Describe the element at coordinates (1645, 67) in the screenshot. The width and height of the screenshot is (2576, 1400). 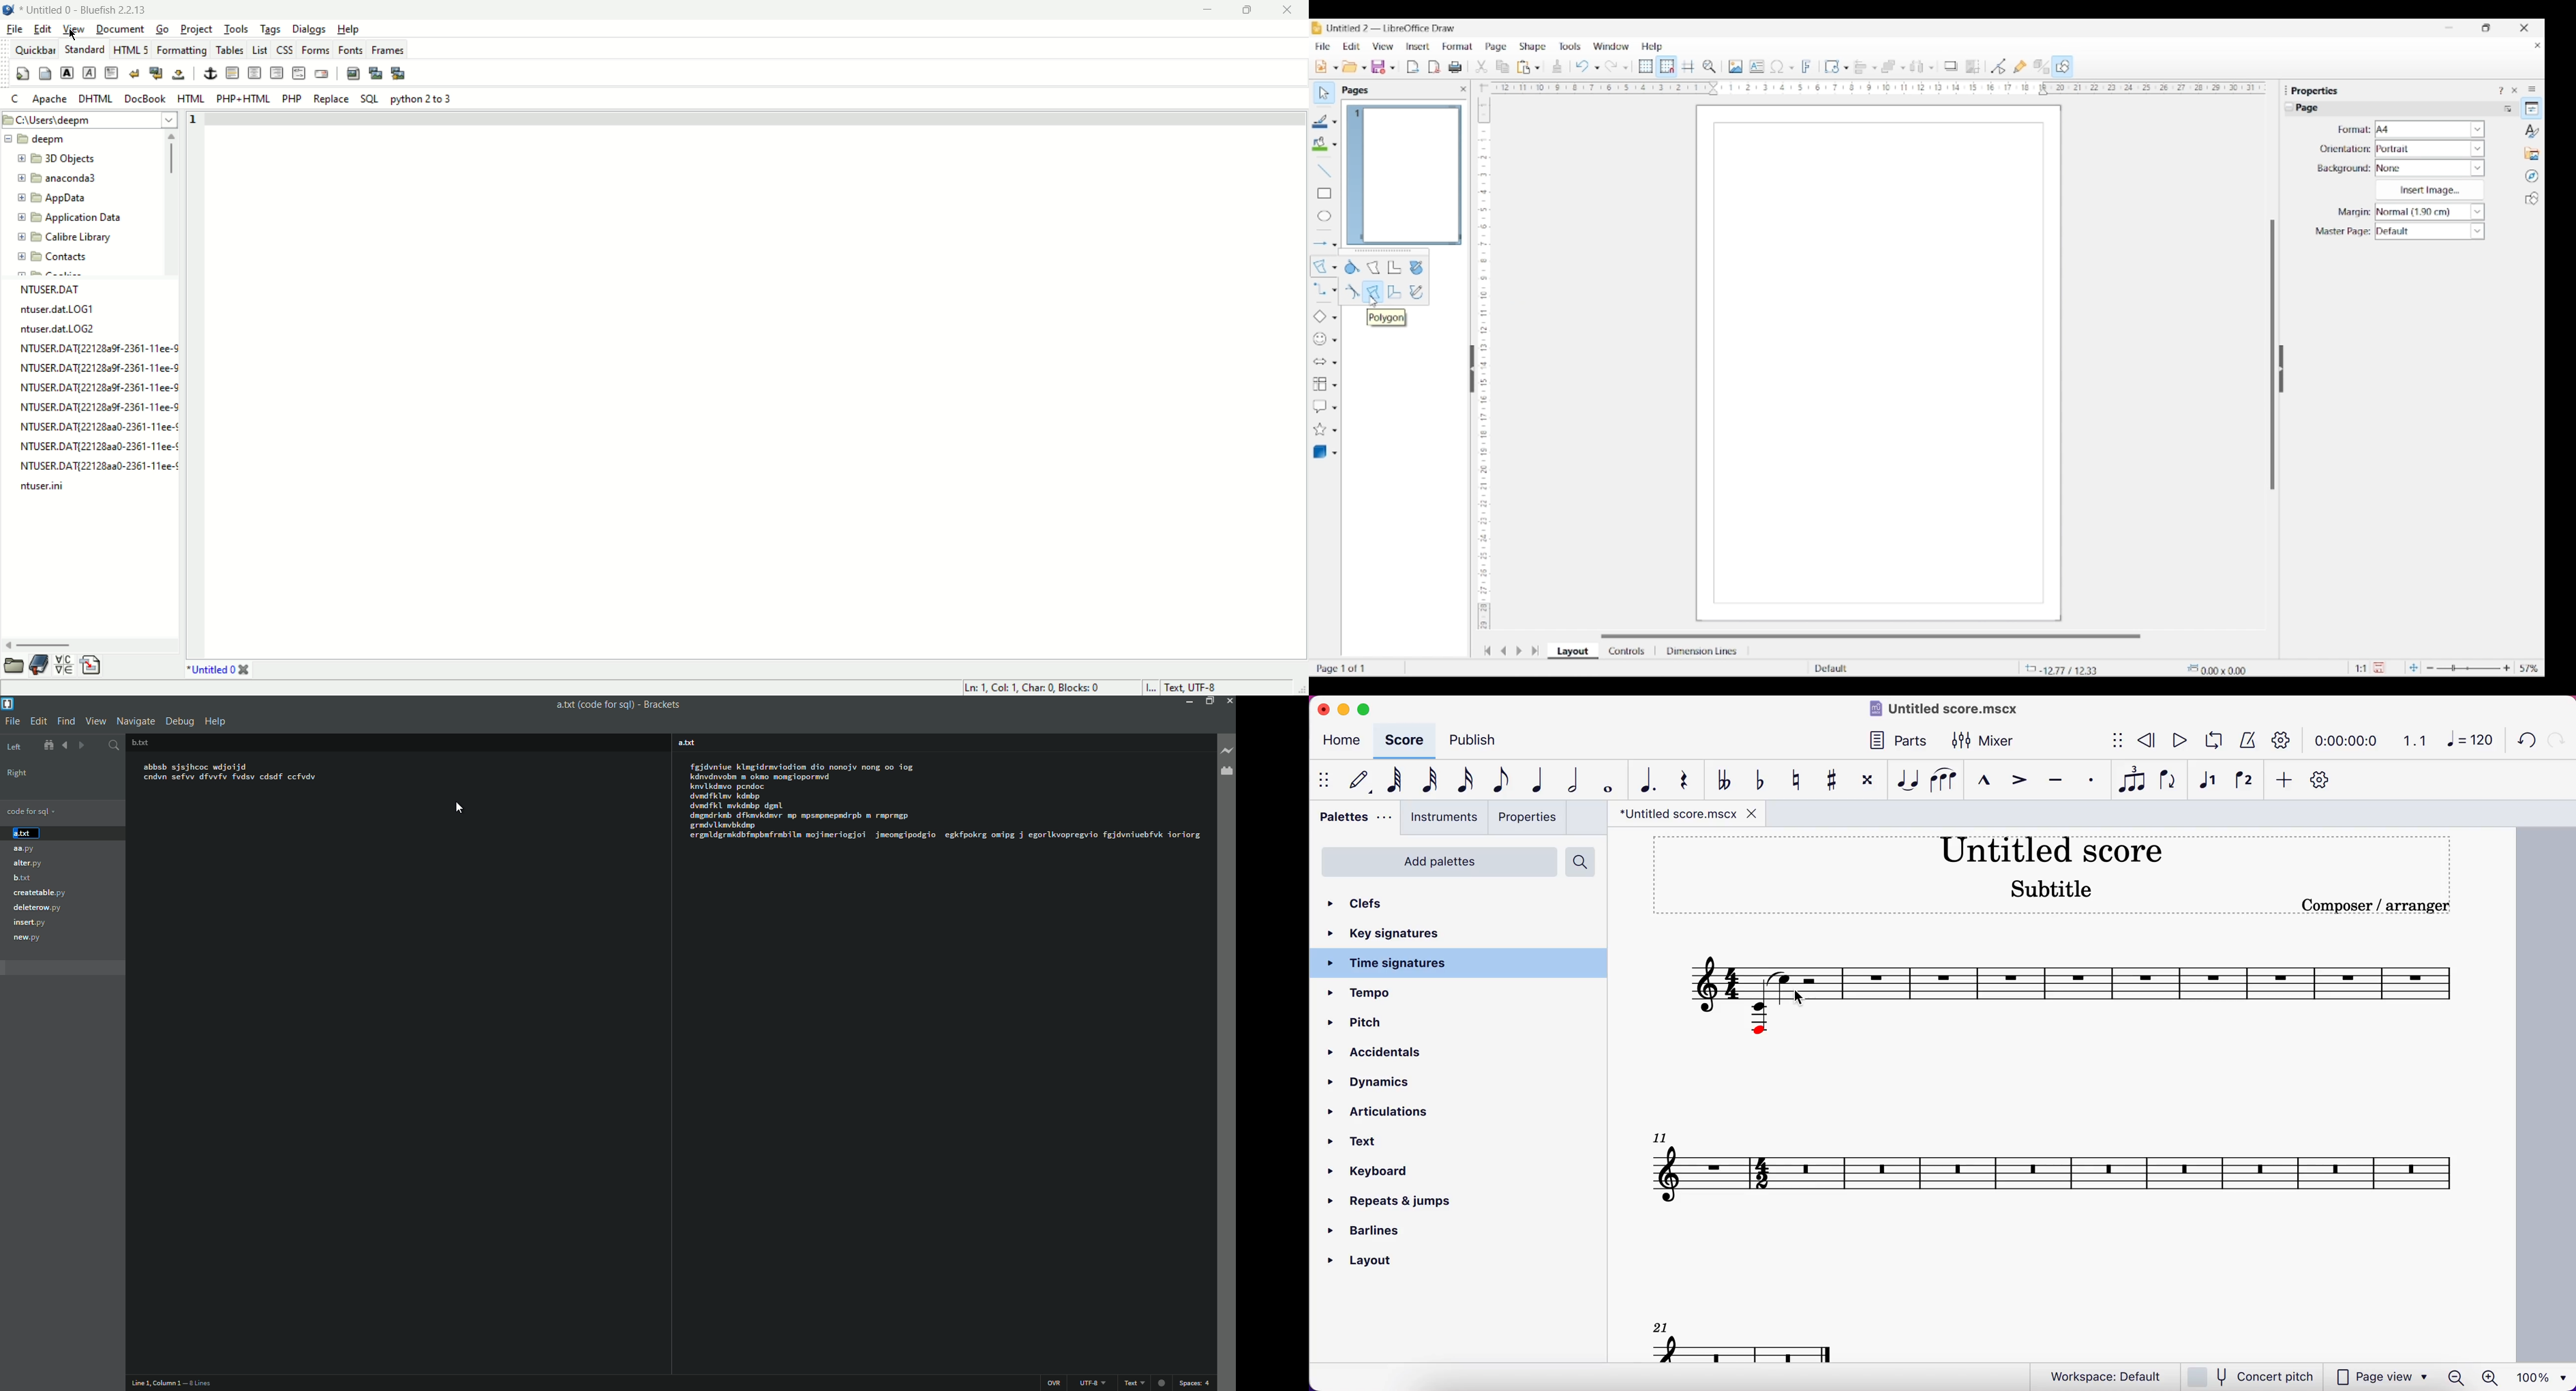
I see `Display grid` at that location.